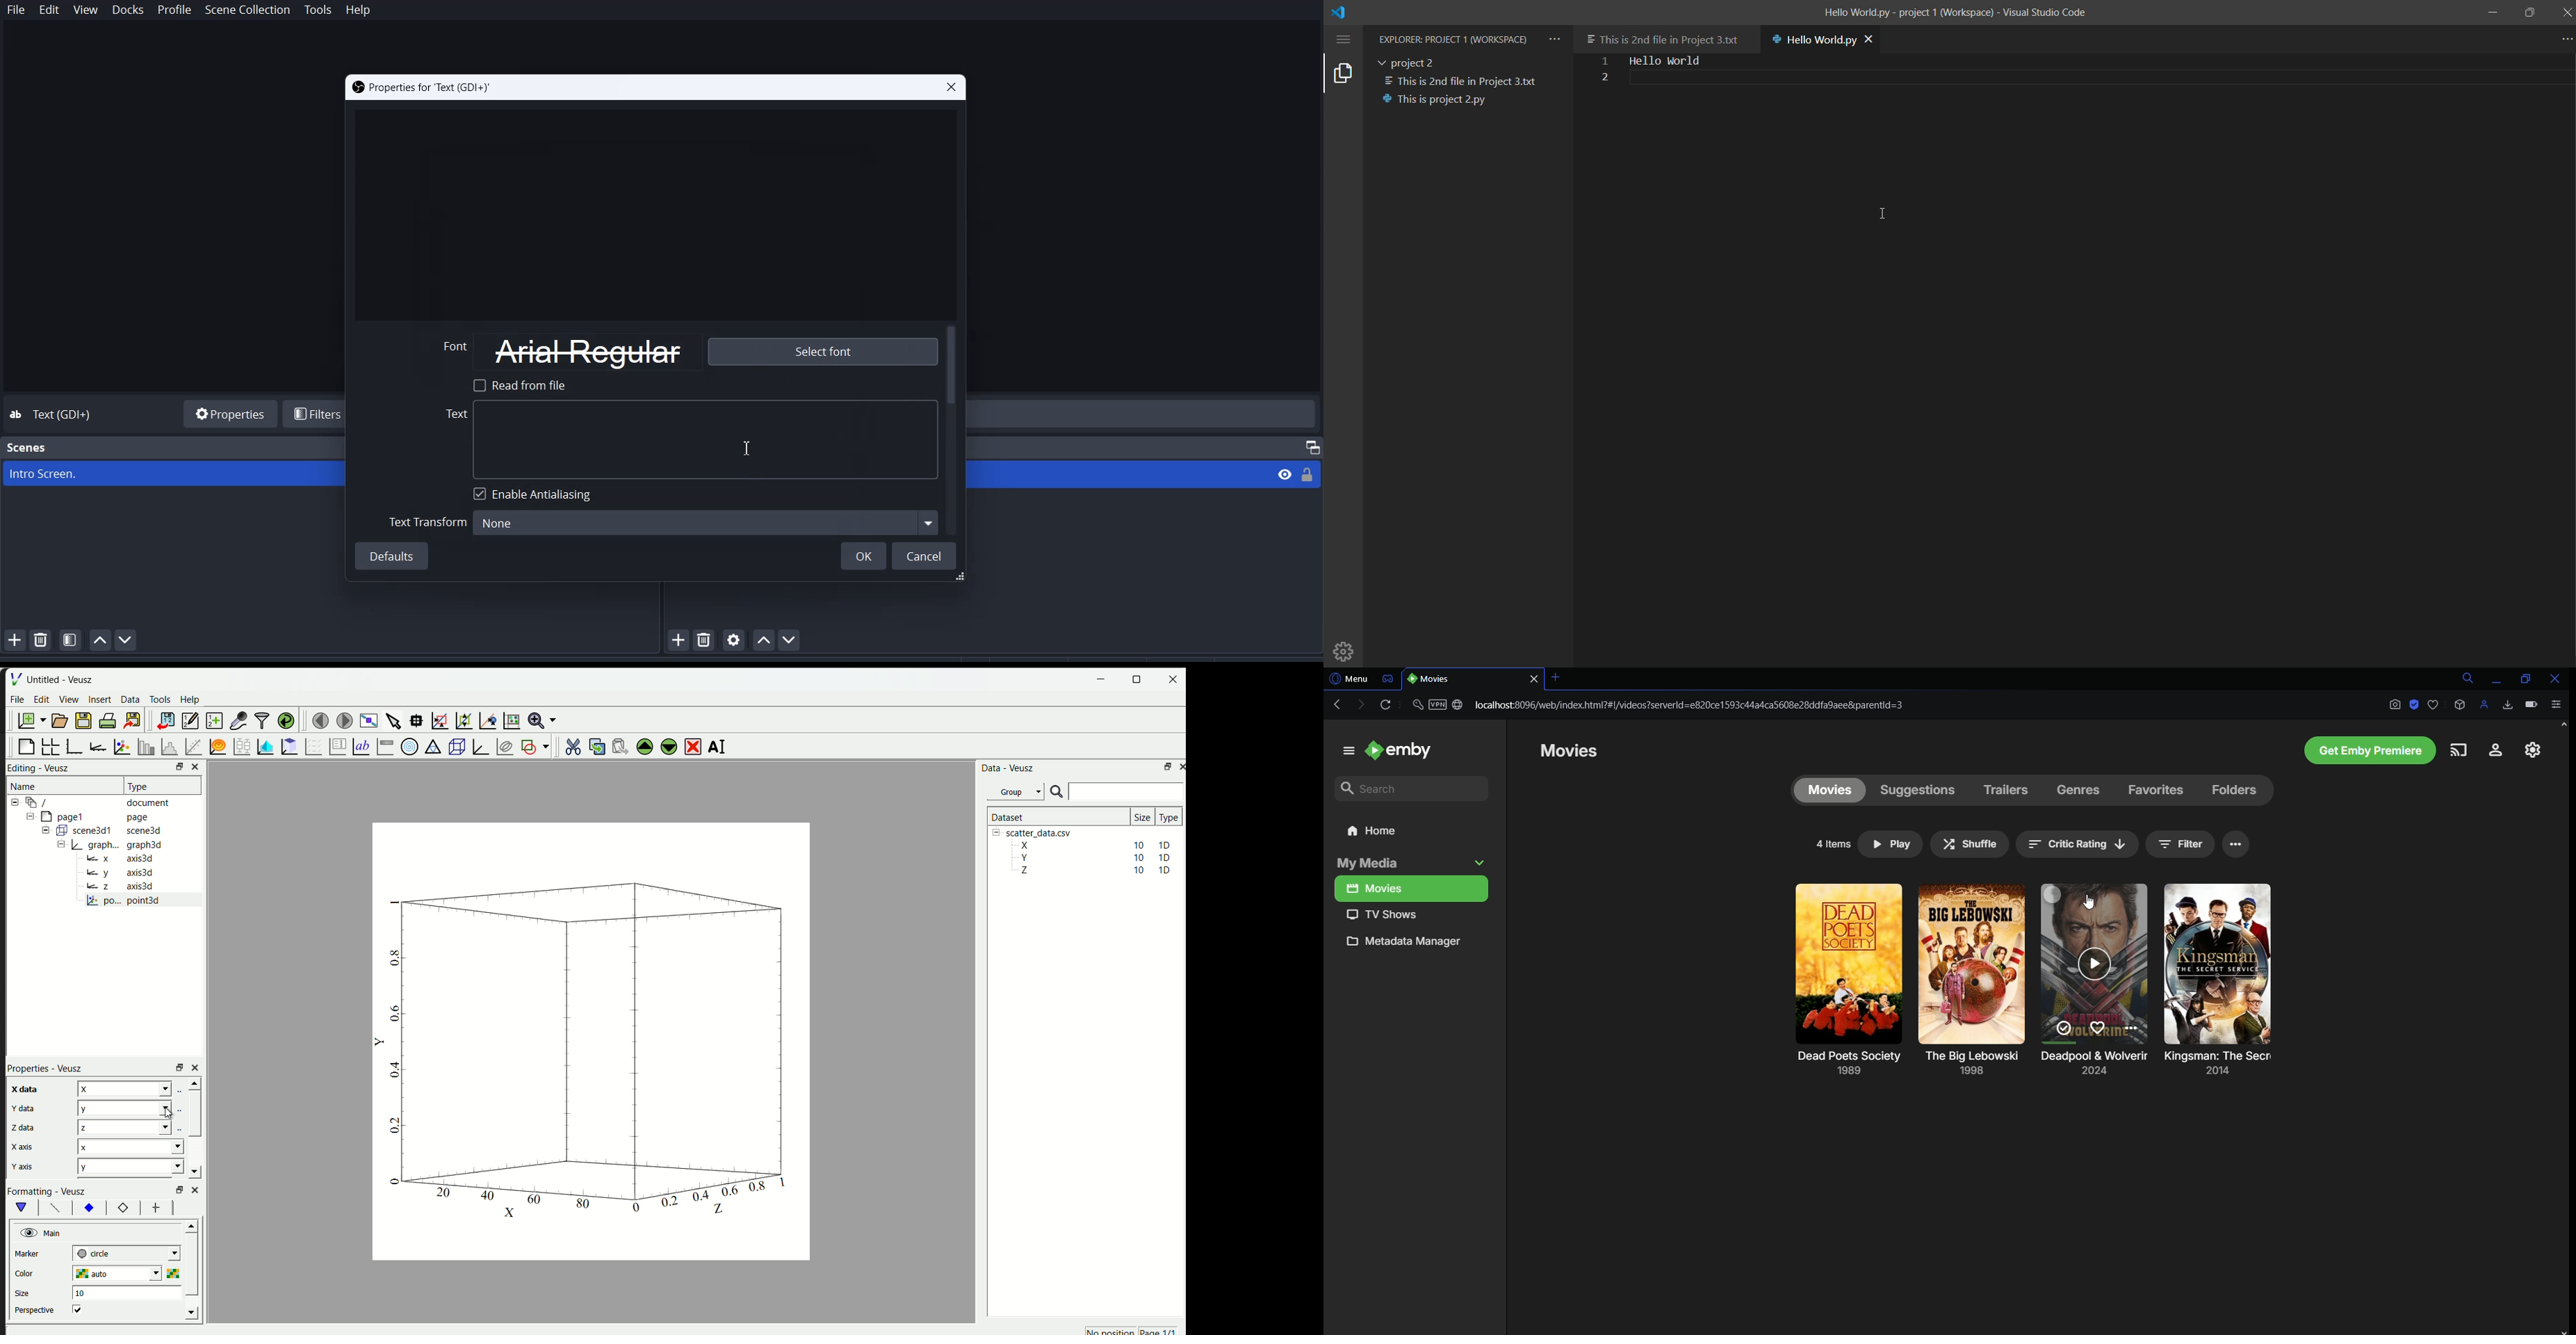  I want to click on TV Shows, so click(1410, 914).